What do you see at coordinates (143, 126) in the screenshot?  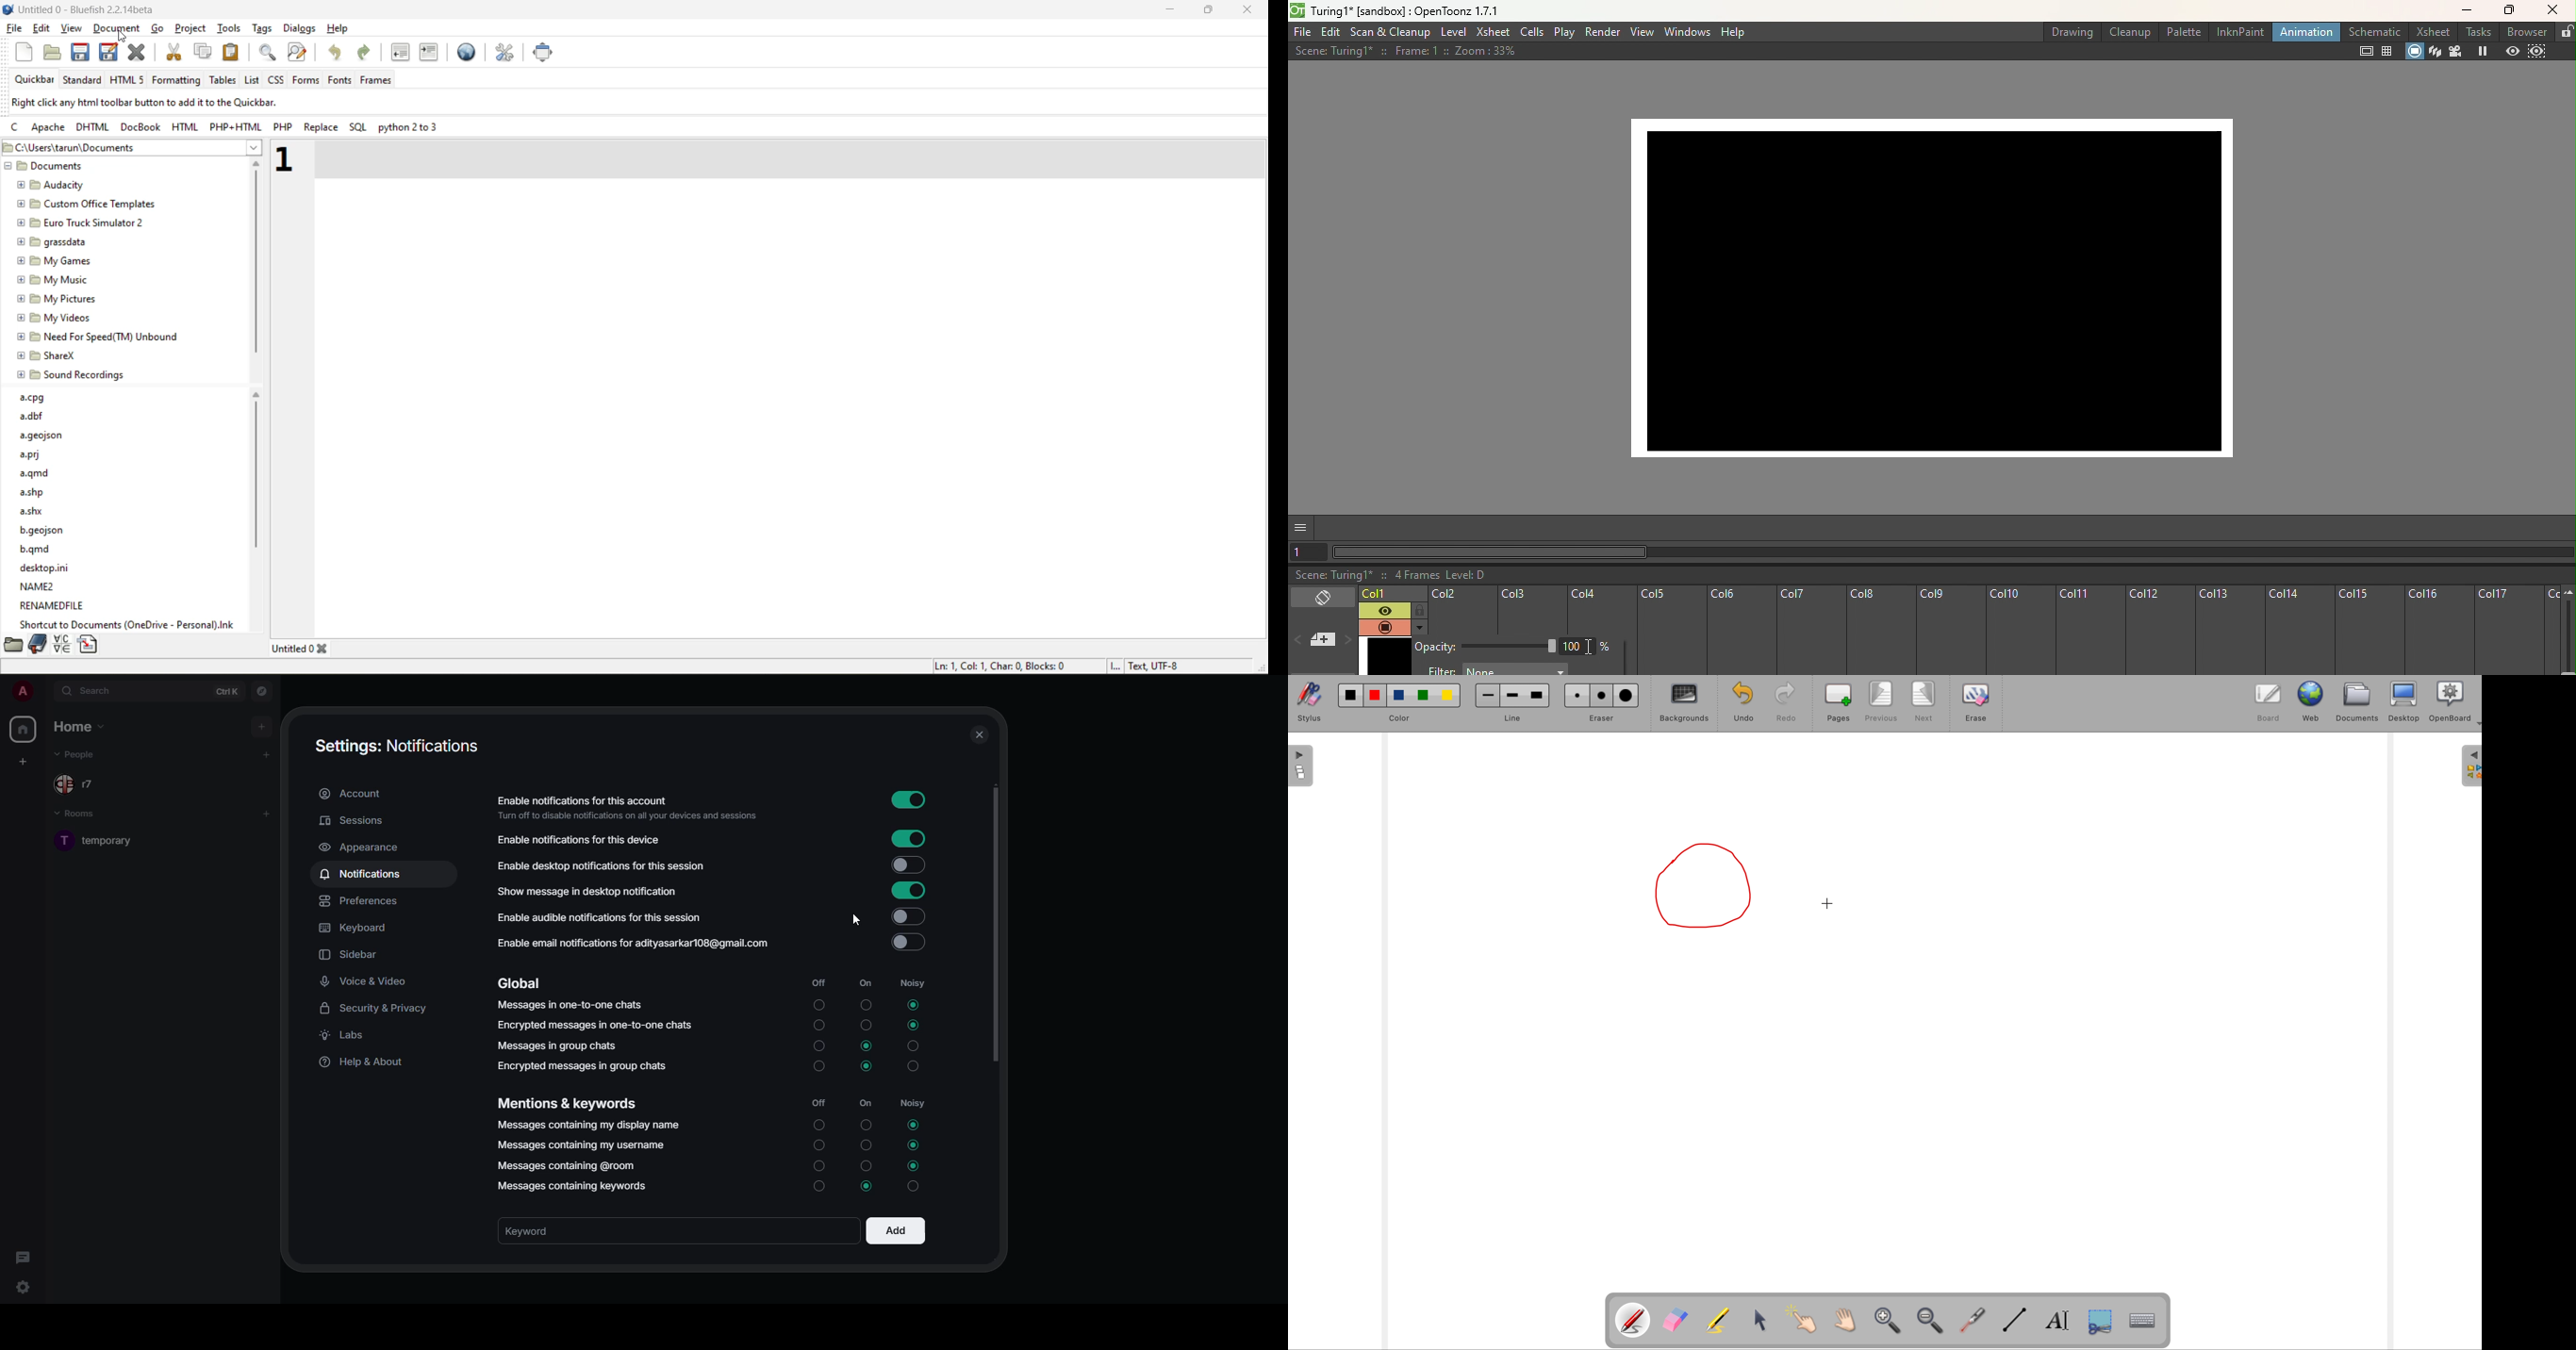 I see `docbook` at bounding box center [143, 126].